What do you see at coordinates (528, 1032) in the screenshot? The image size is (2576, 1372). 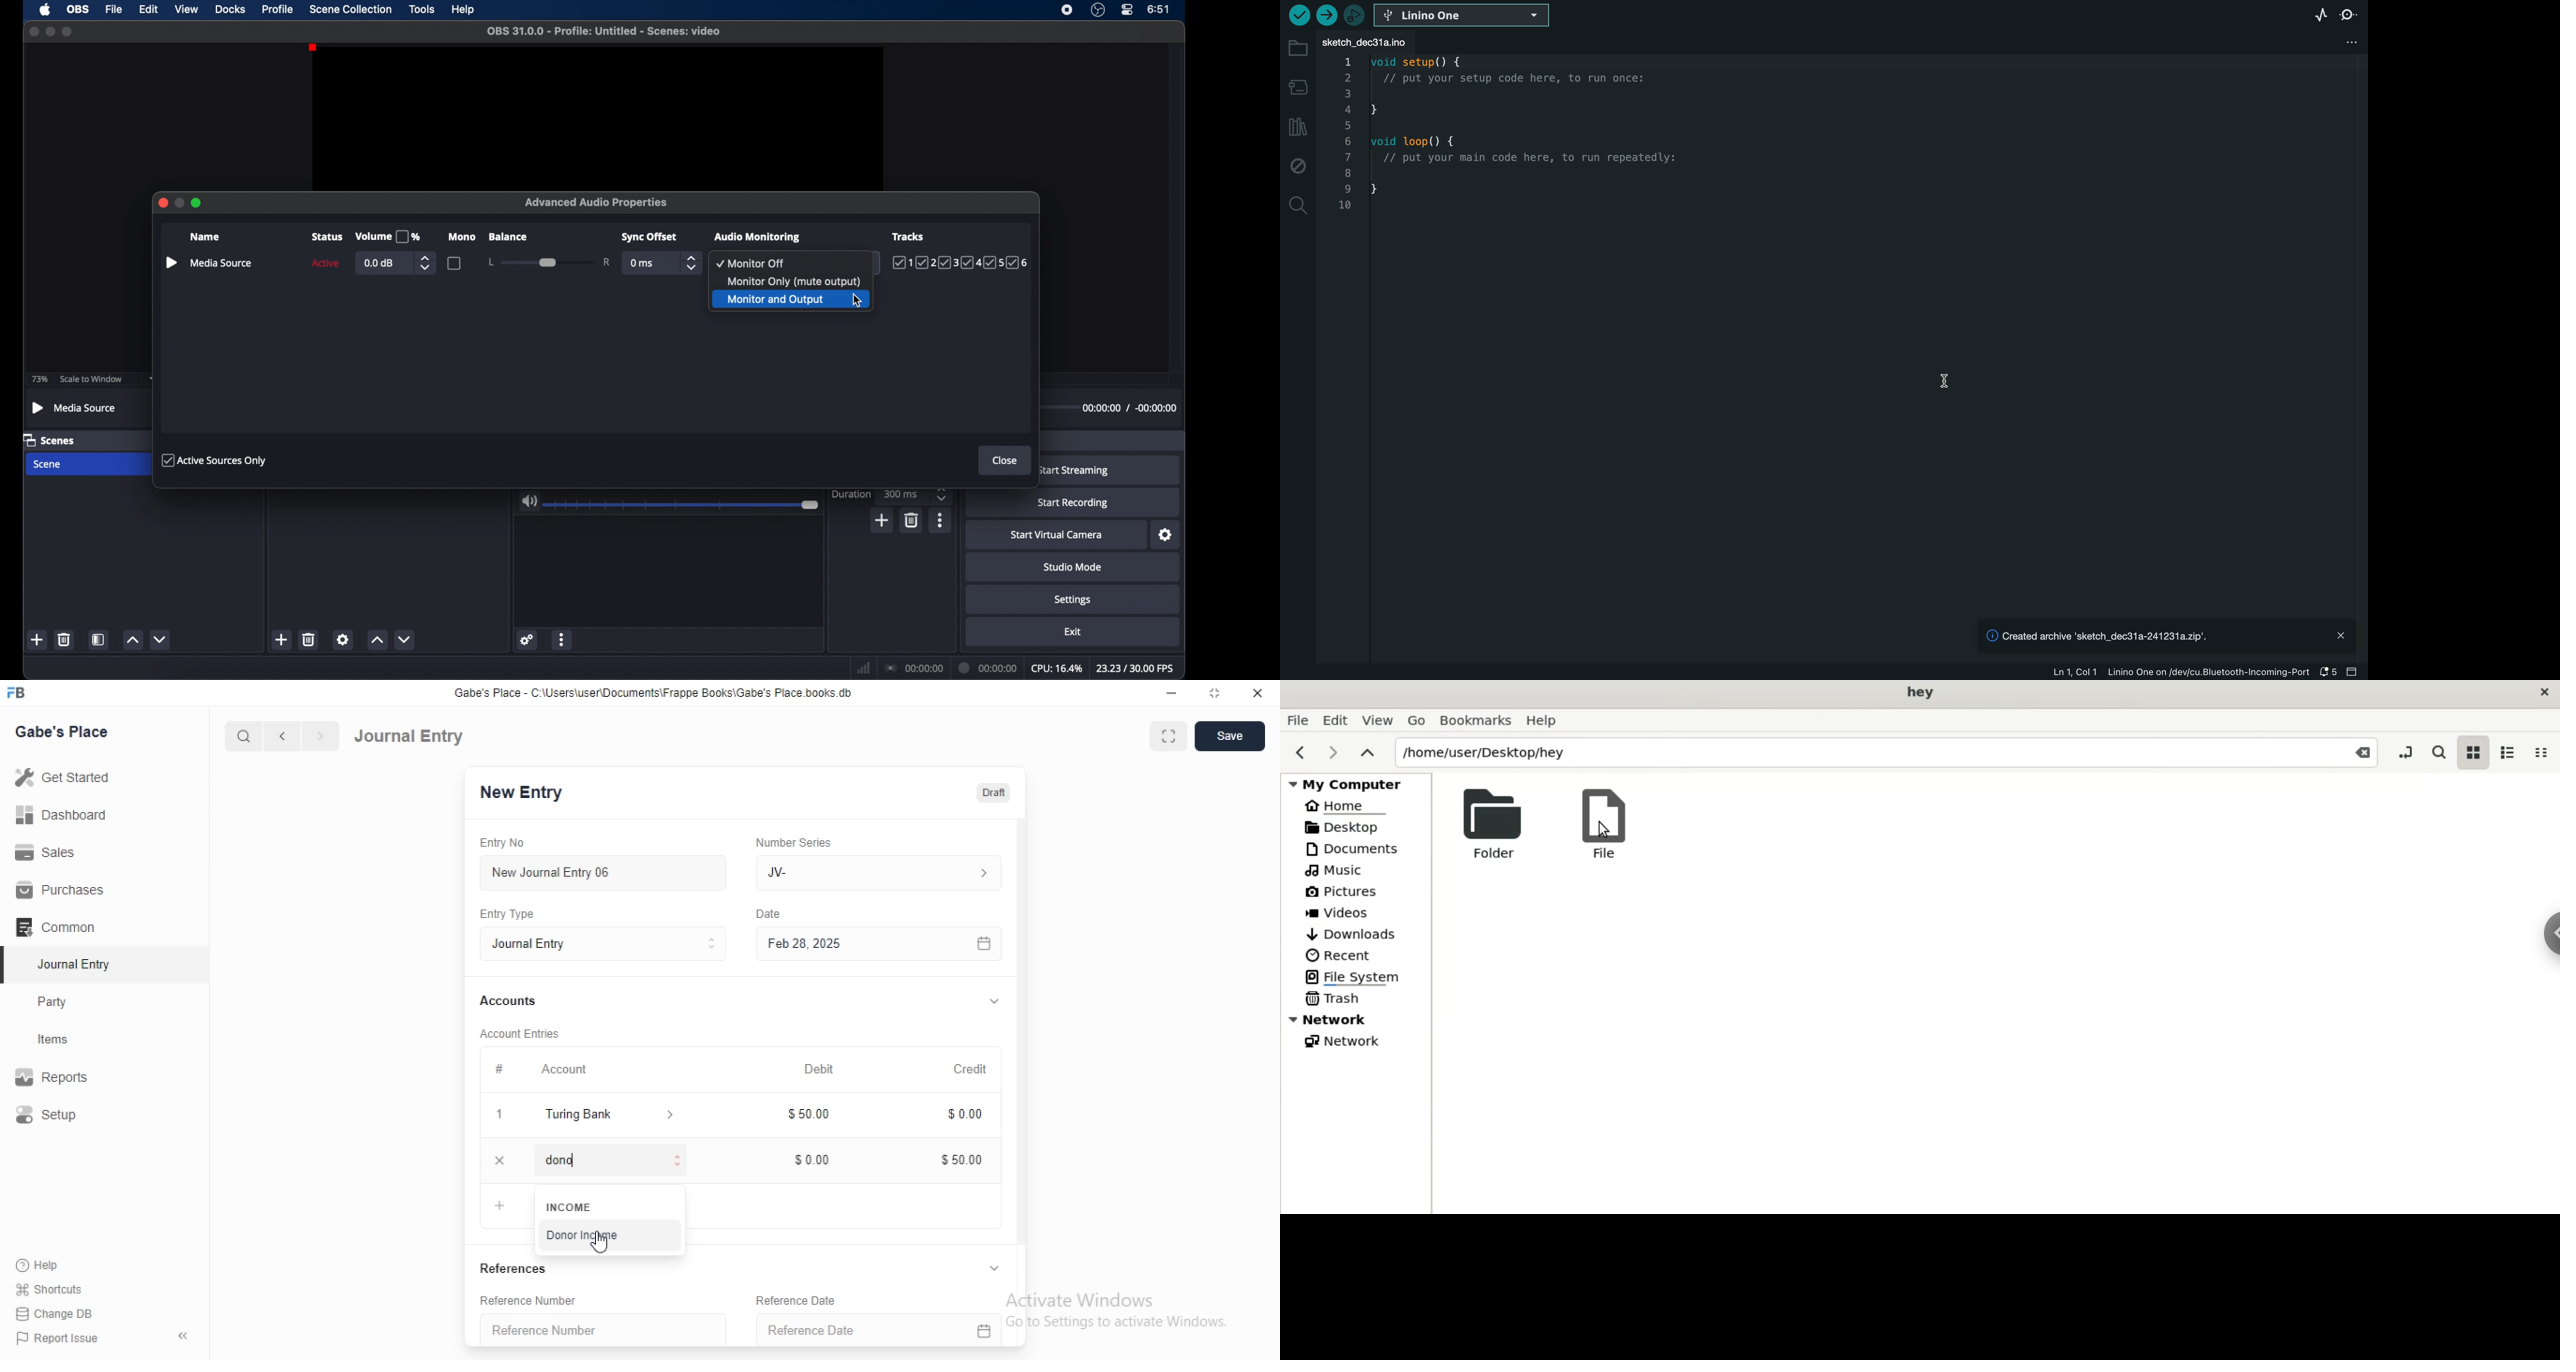 I see `‘Account Entries.` at bounding box center [528, 1032].